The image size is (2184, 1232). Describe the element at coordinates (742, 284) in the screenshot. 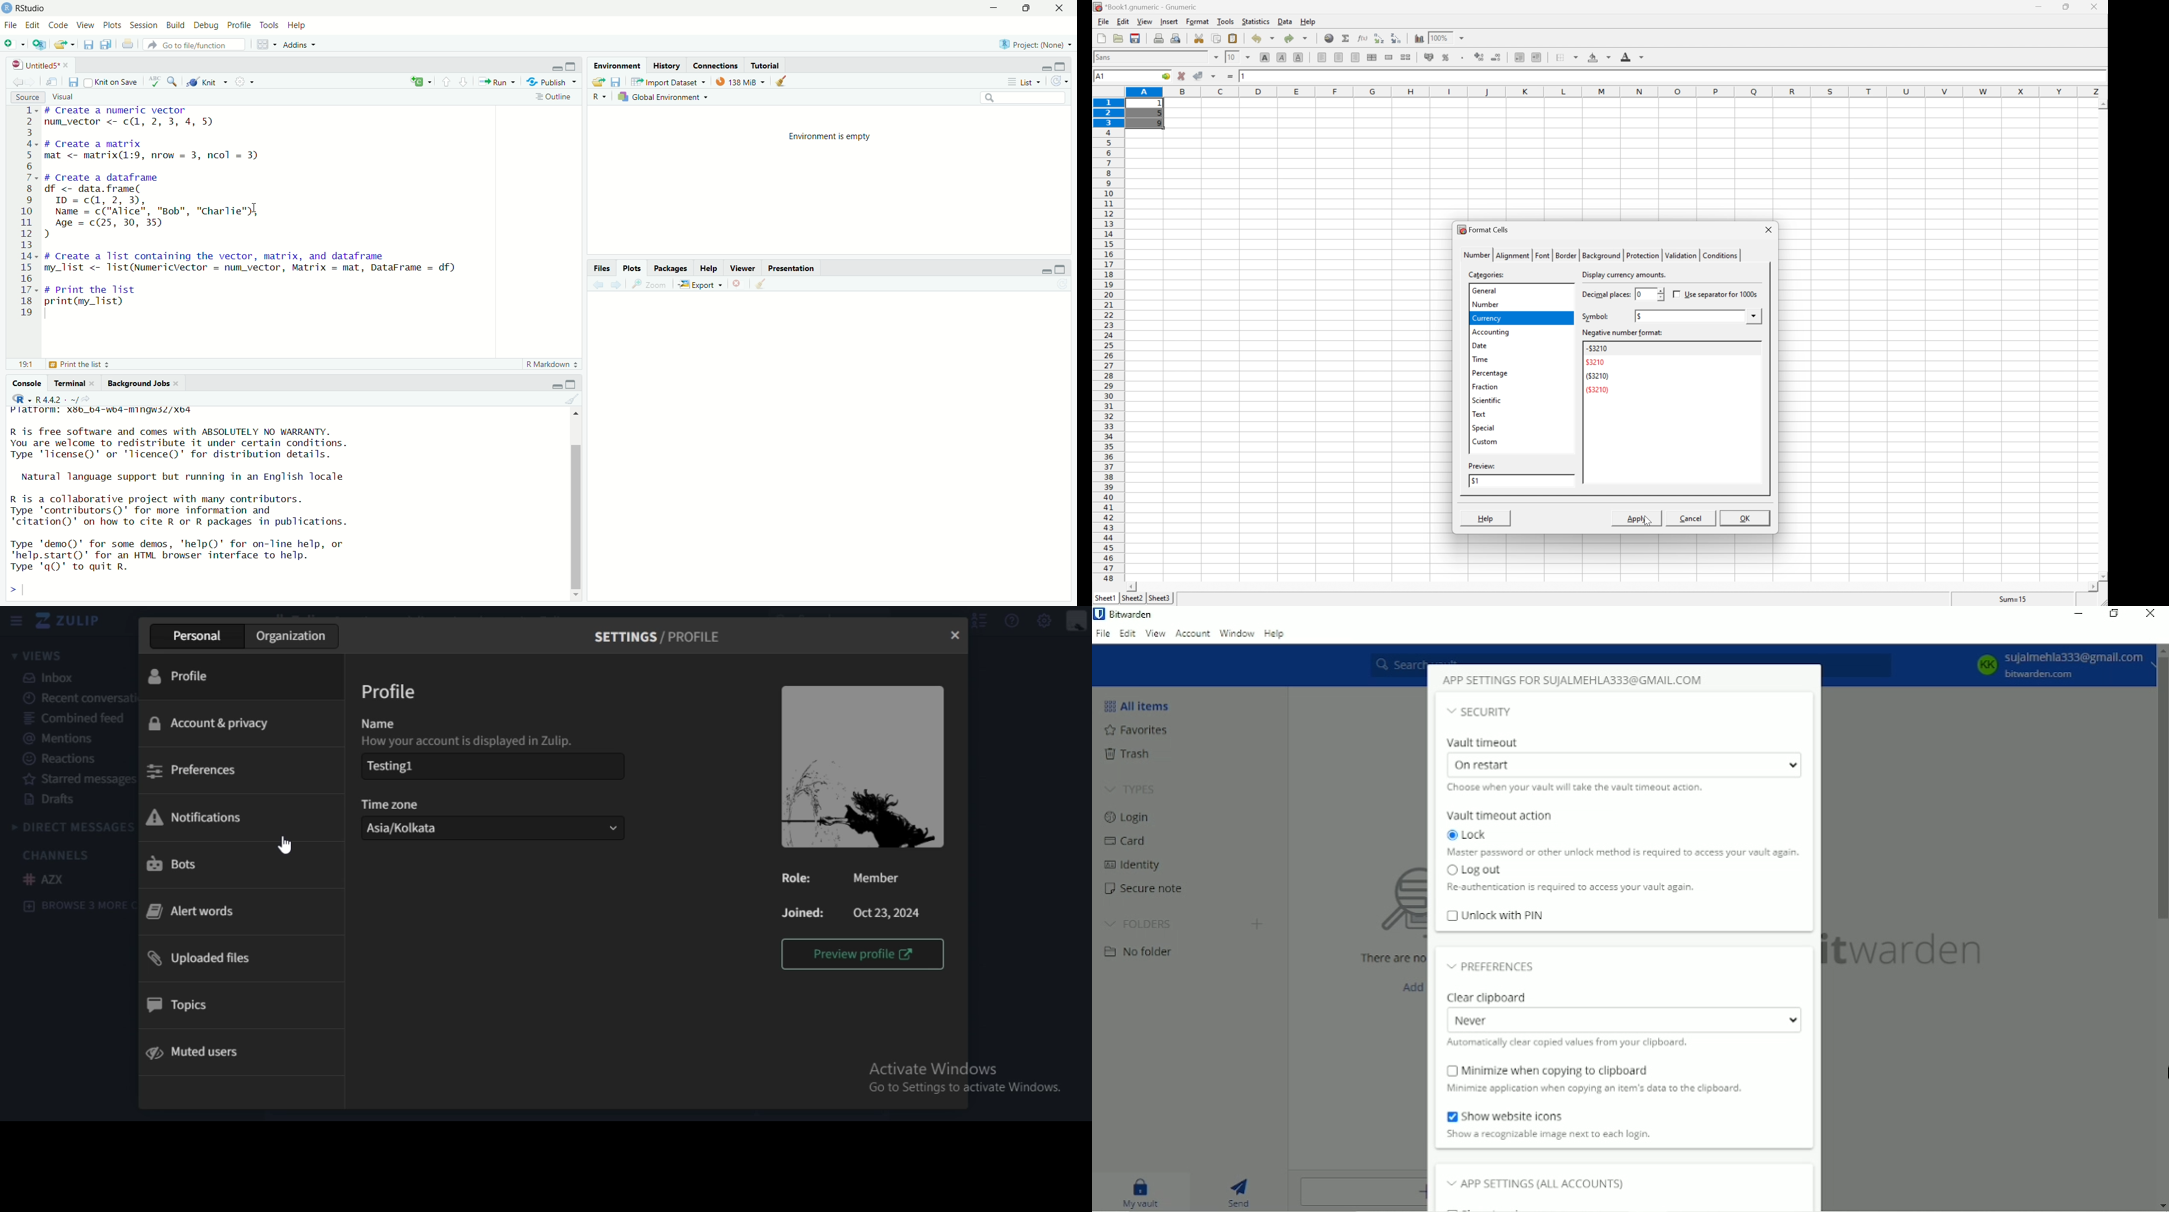

I see `close` at that location.